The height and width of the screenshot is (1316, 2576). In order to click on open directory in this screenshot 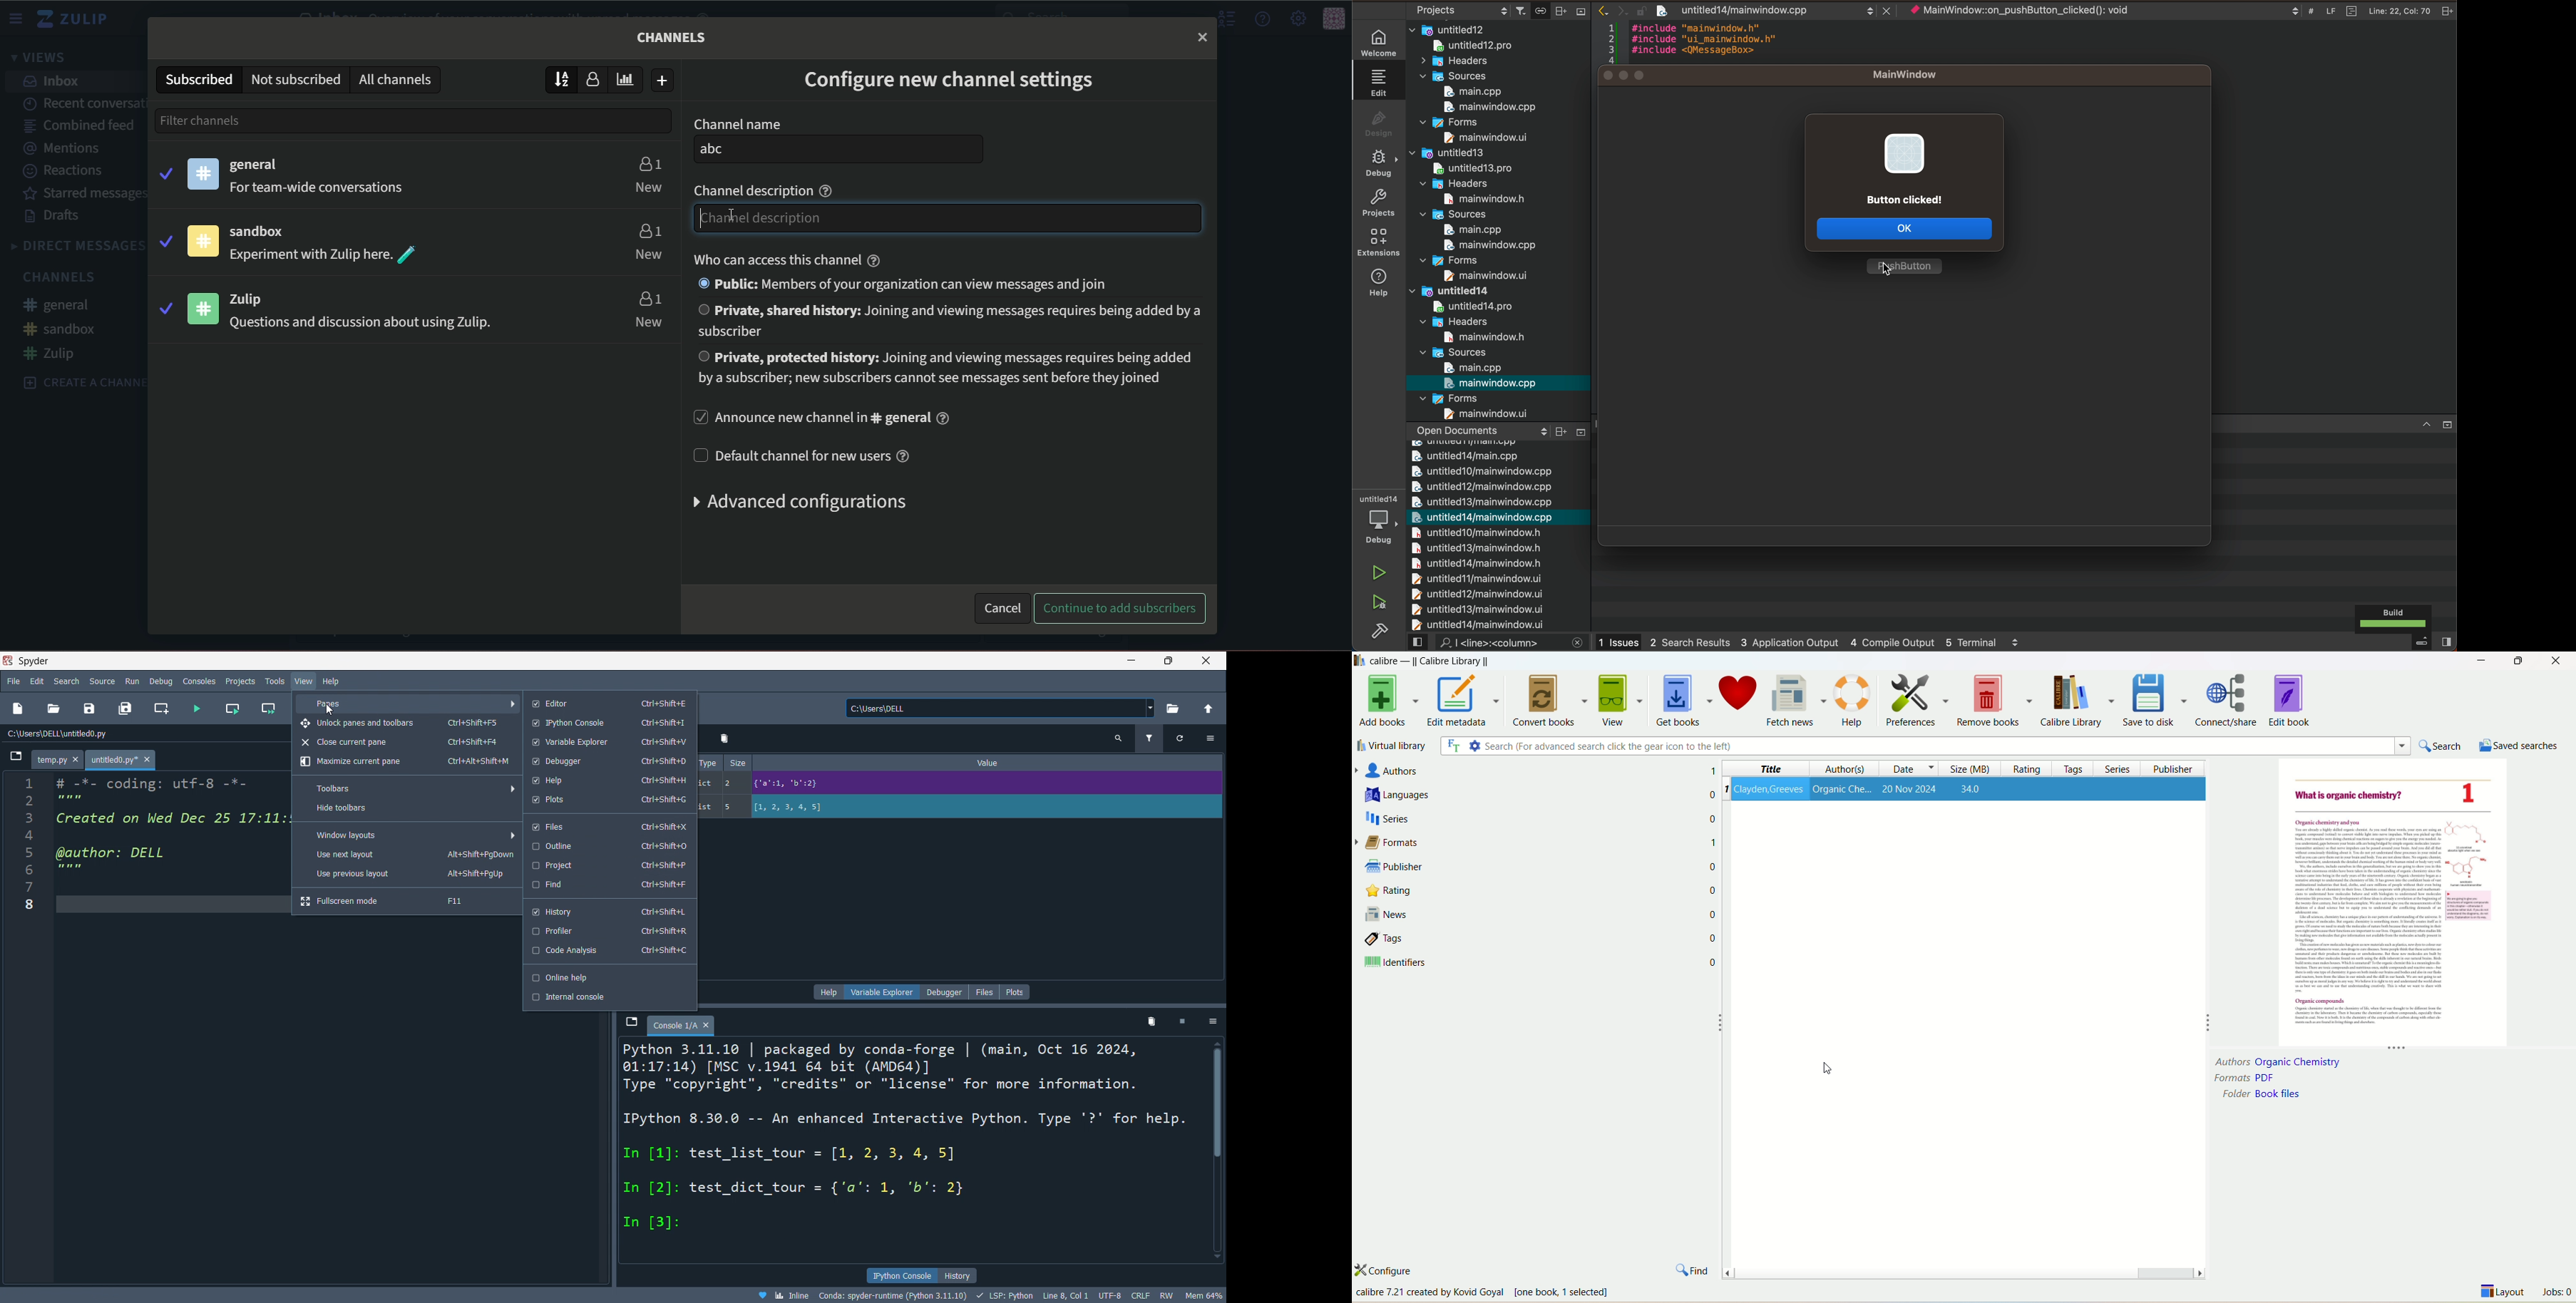, I will do `click(1172, 709)`.